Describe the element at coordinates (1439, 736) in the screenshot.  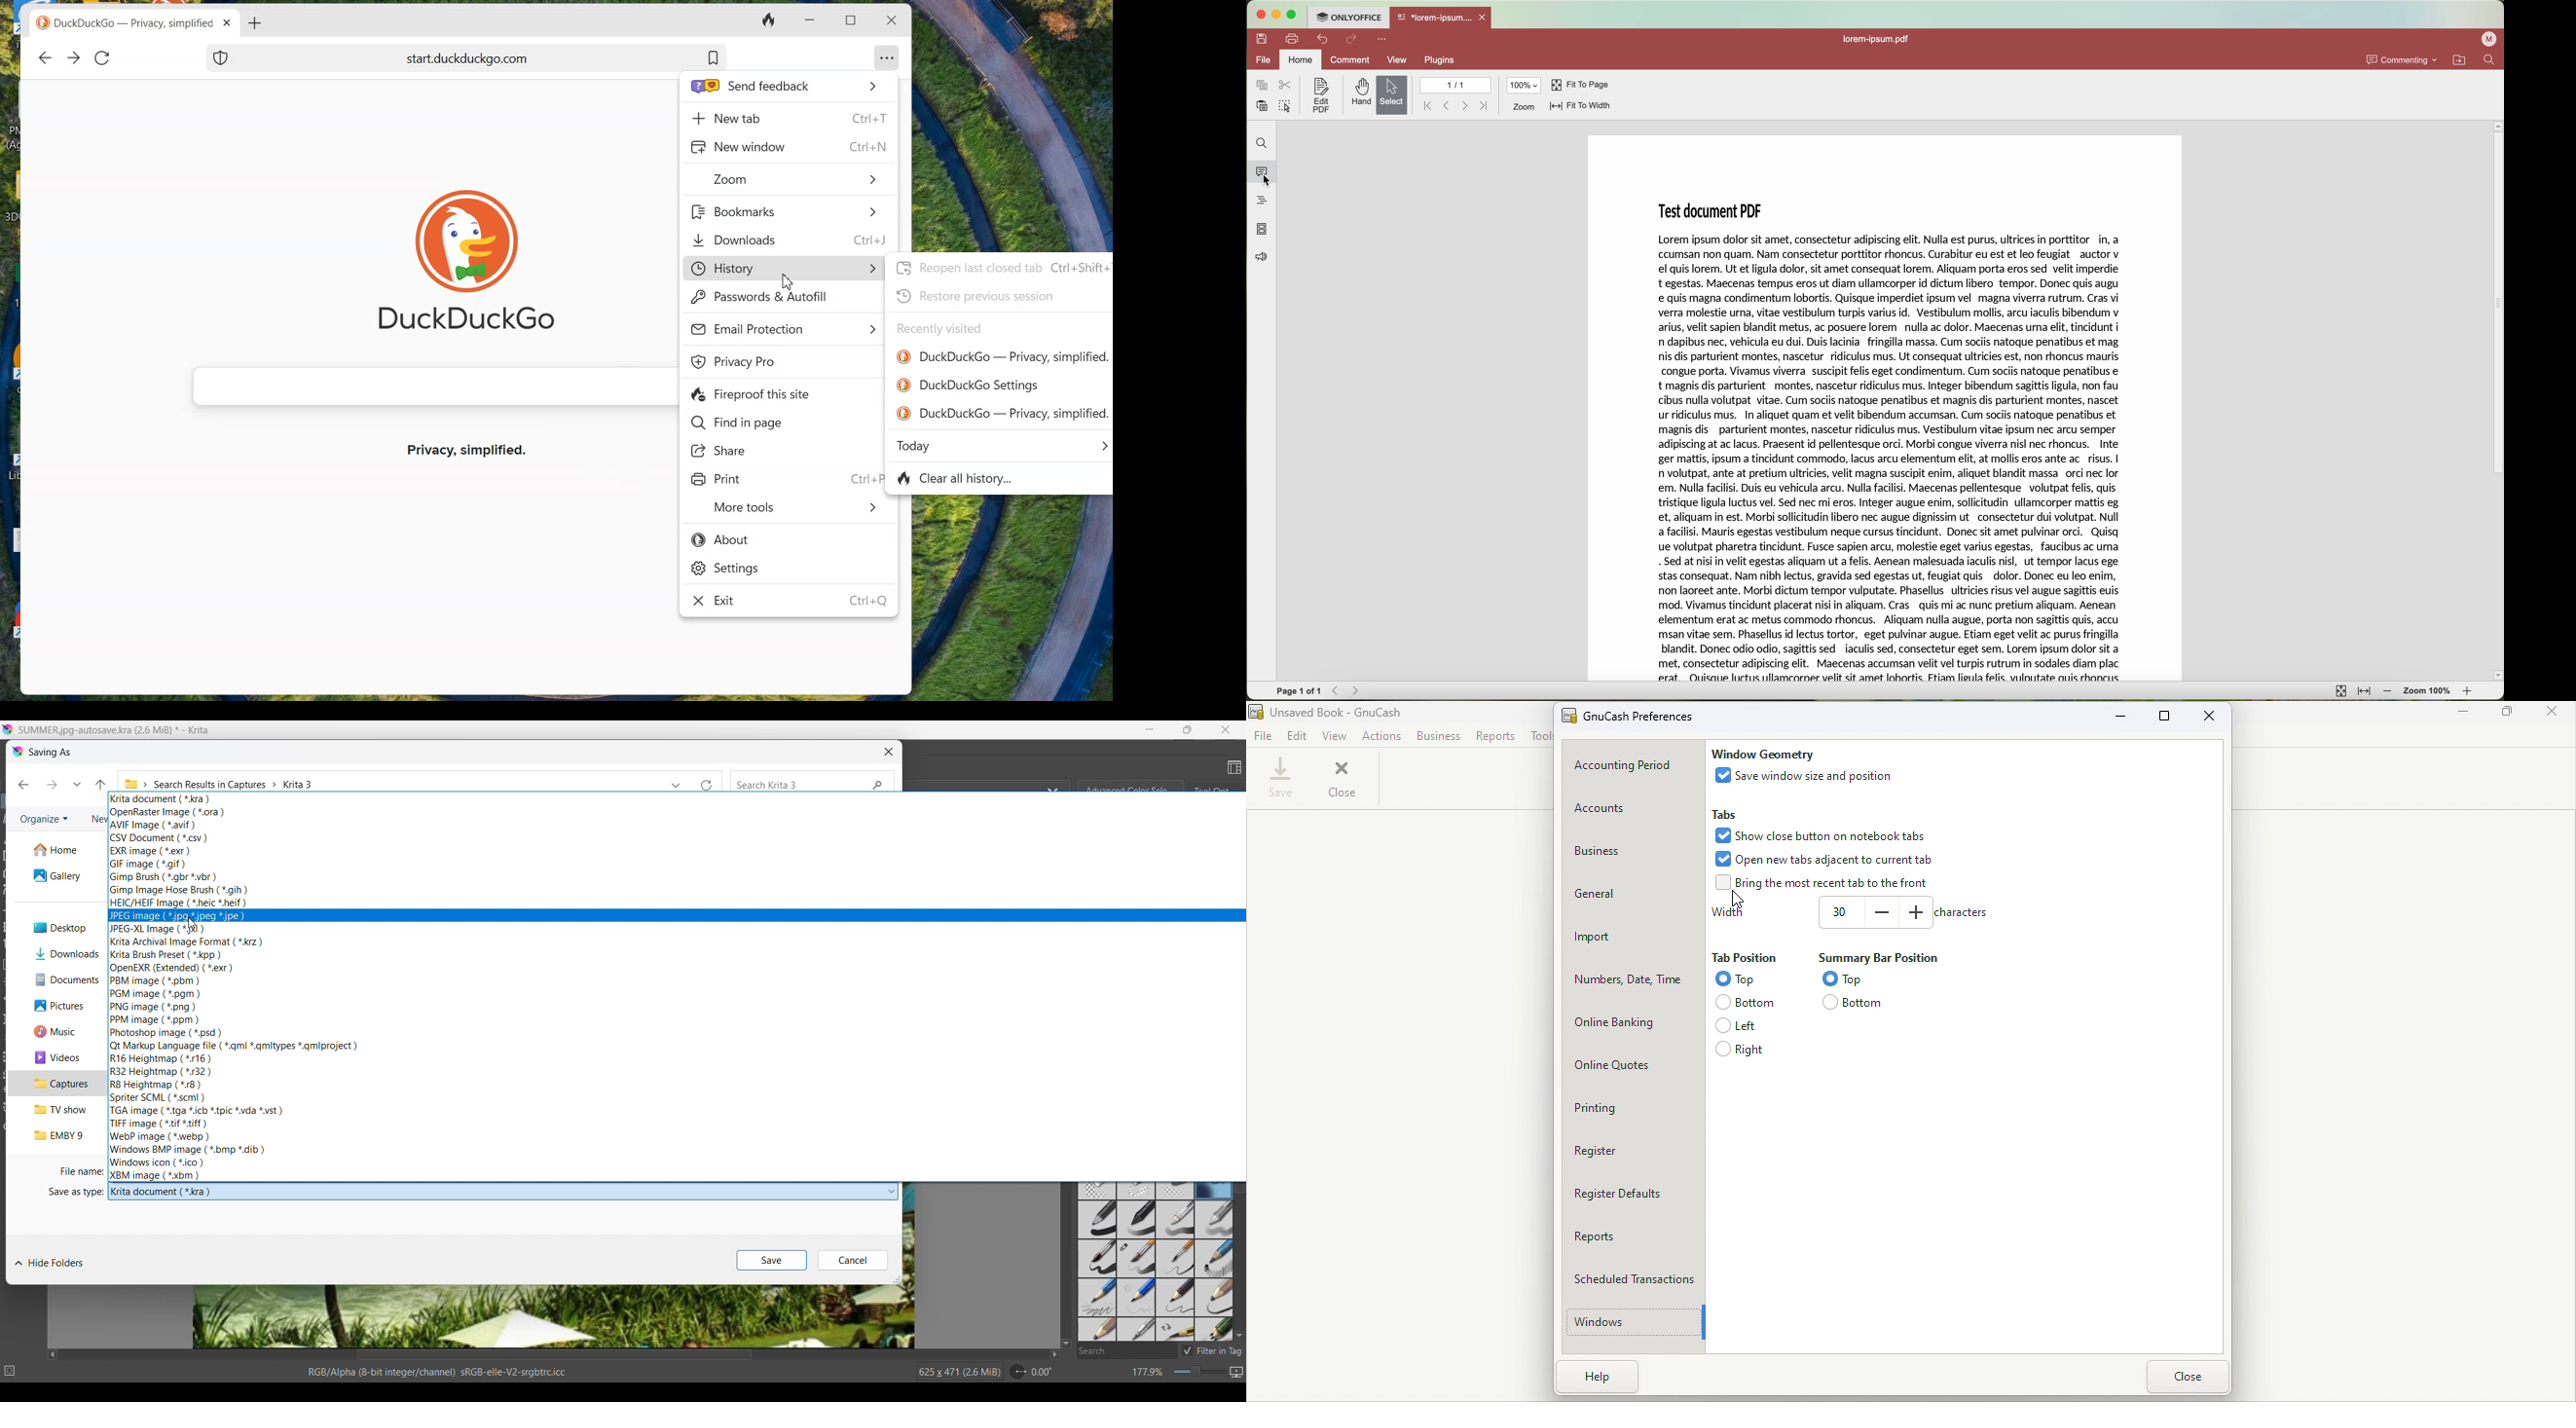
I see `Business` at that location.